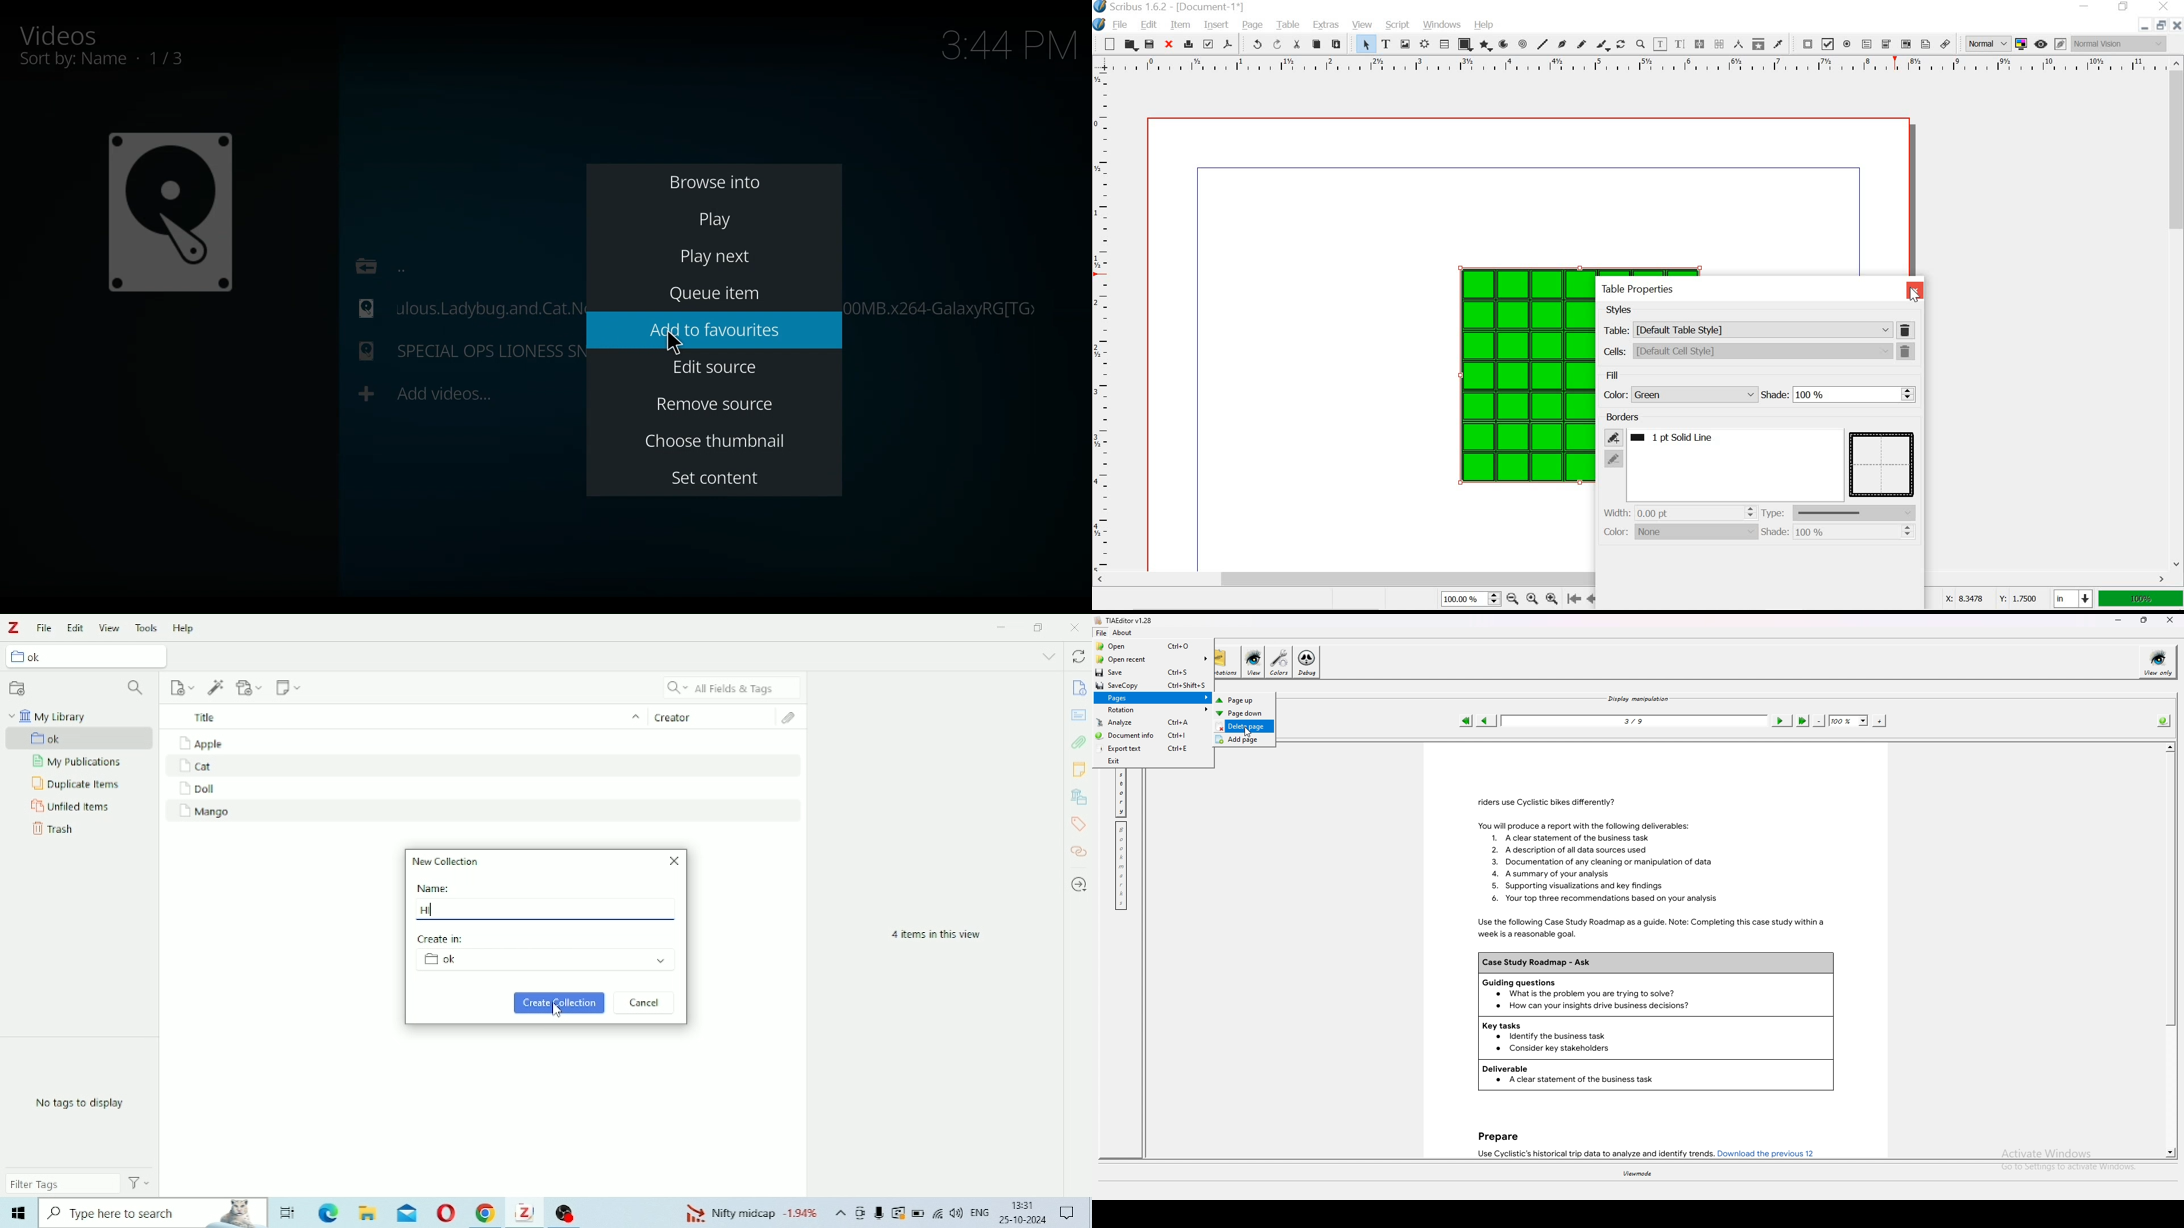  What do you see at coordinates (1078, 656) in the screenshot?
I see `Sync` at bounding box center [1078, 656].